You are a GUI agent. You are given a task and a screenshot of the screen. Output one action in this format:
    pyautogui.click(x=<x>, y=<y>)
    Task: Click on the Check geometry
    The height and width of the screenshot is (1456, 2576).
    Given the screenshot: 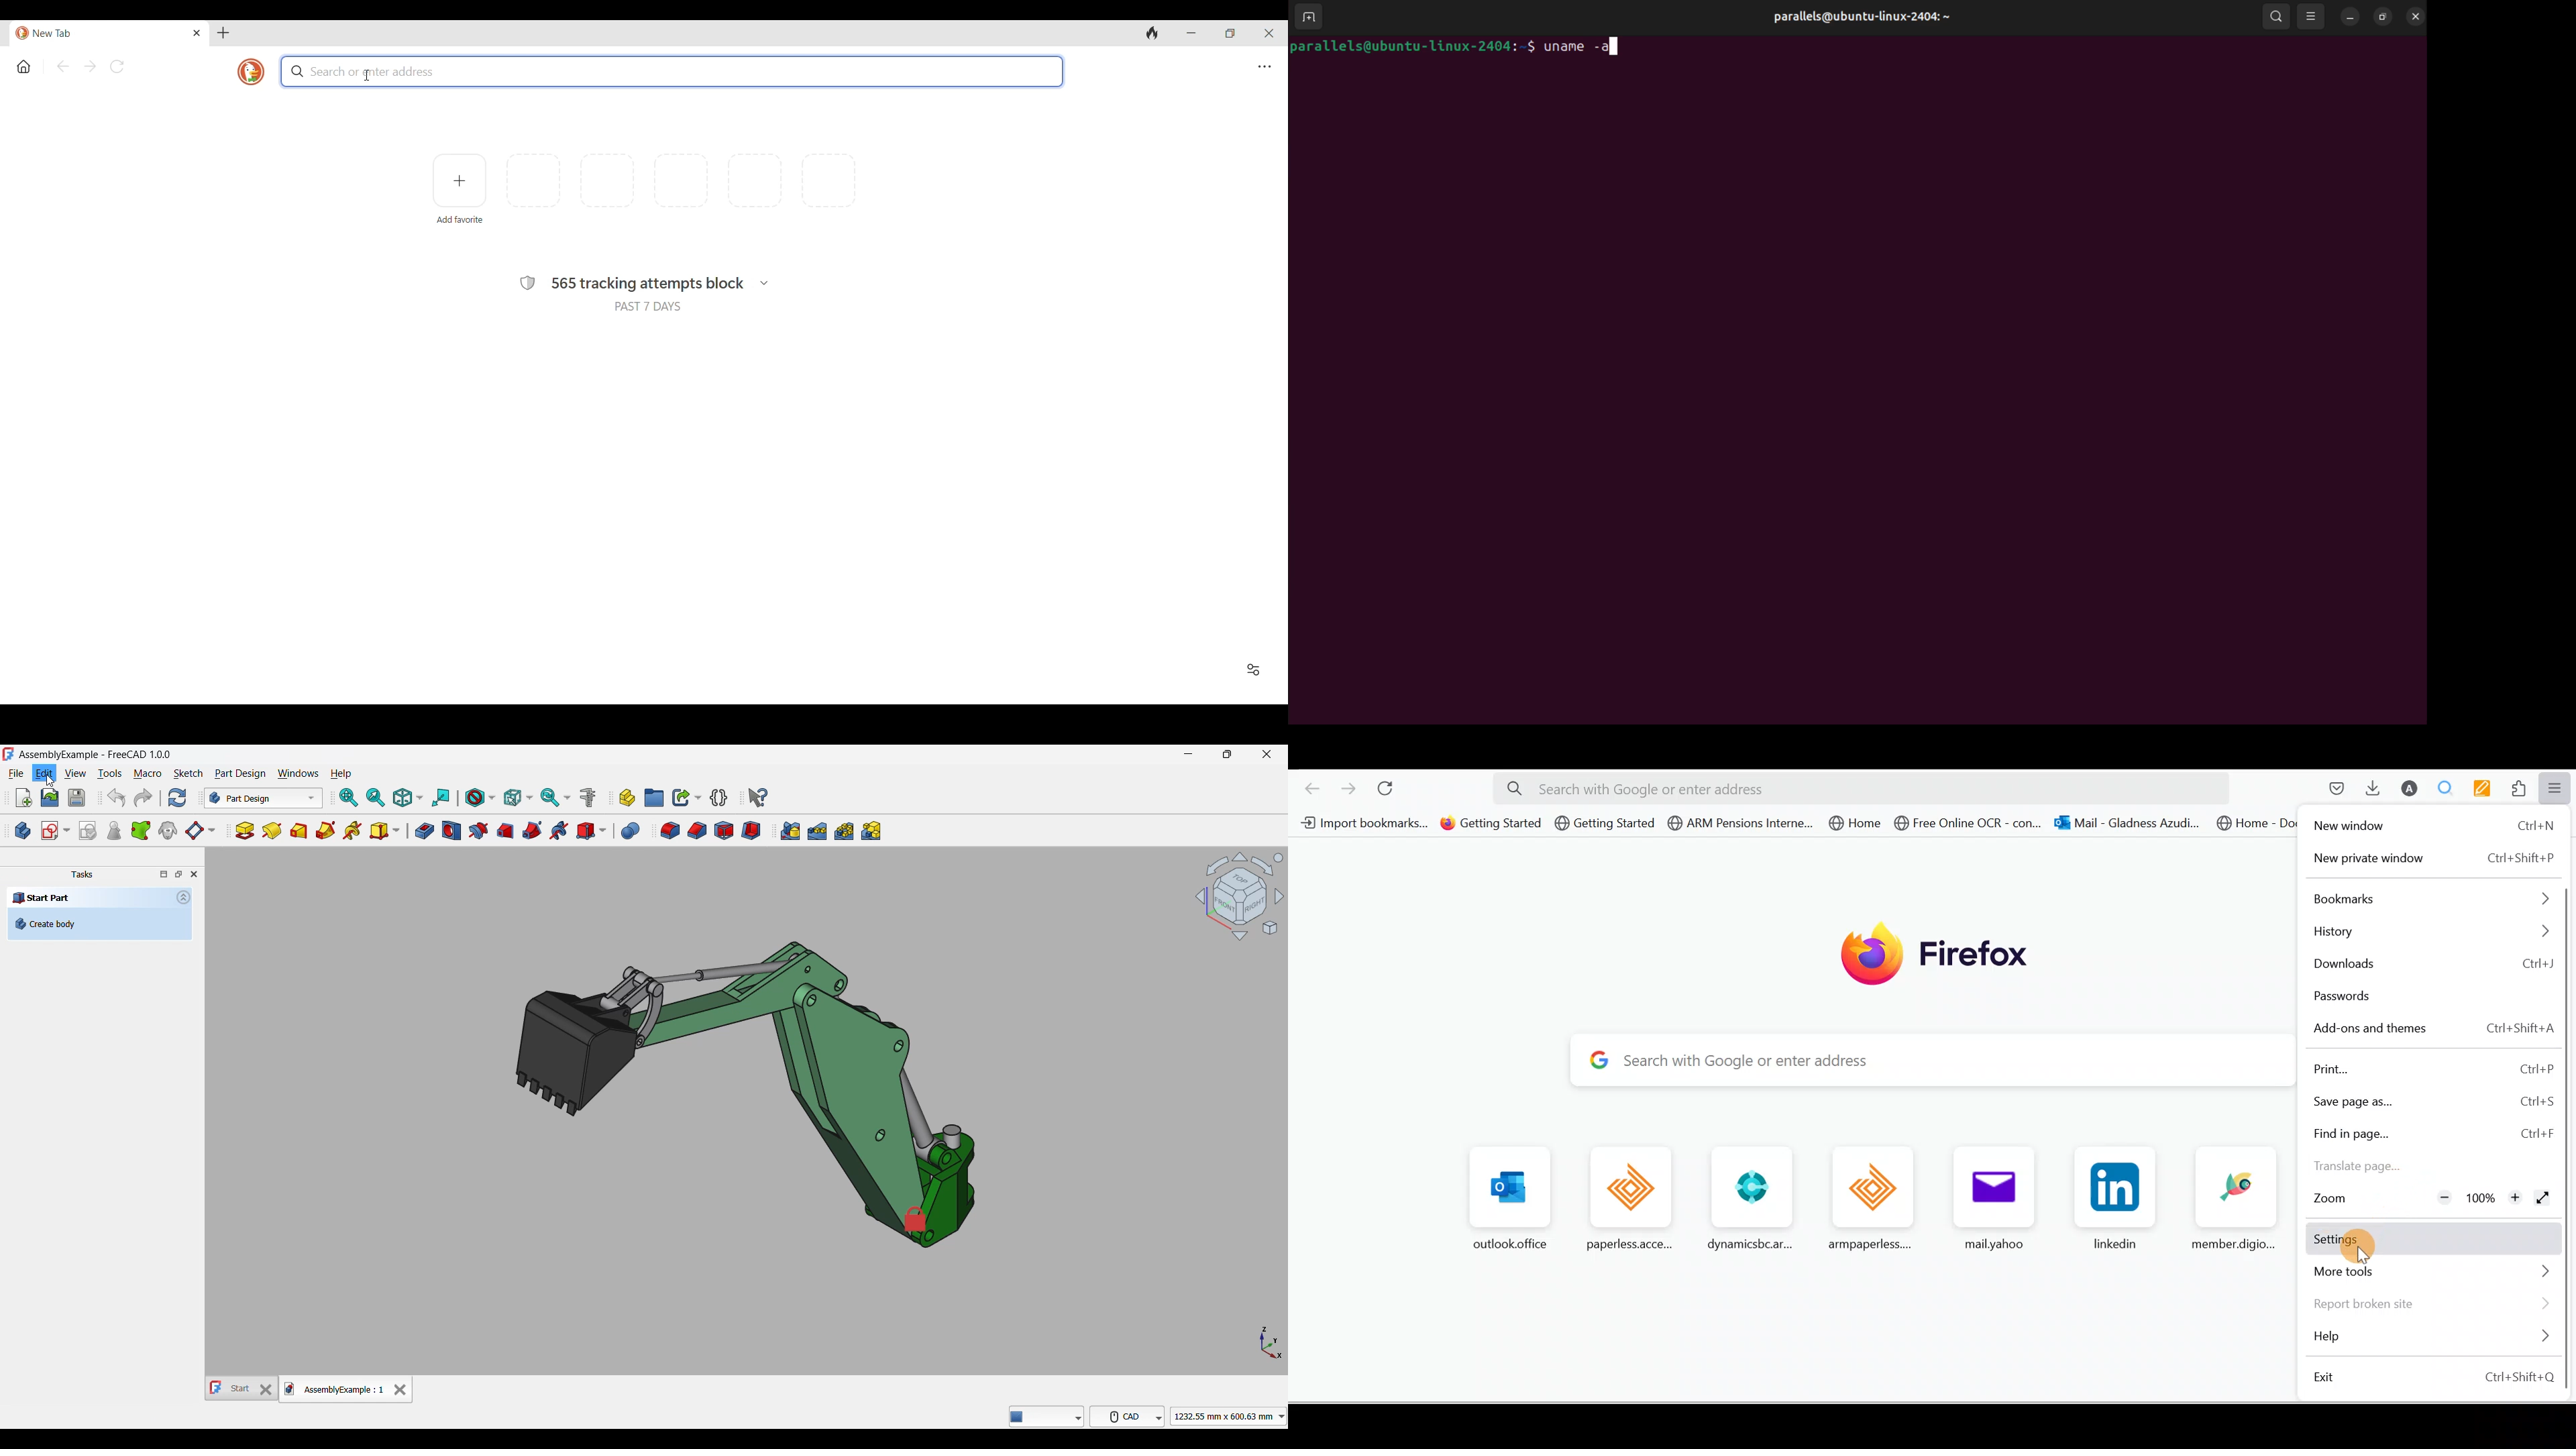 What is the action you would take?
    pyautogui.click(x=113, y=830)
    